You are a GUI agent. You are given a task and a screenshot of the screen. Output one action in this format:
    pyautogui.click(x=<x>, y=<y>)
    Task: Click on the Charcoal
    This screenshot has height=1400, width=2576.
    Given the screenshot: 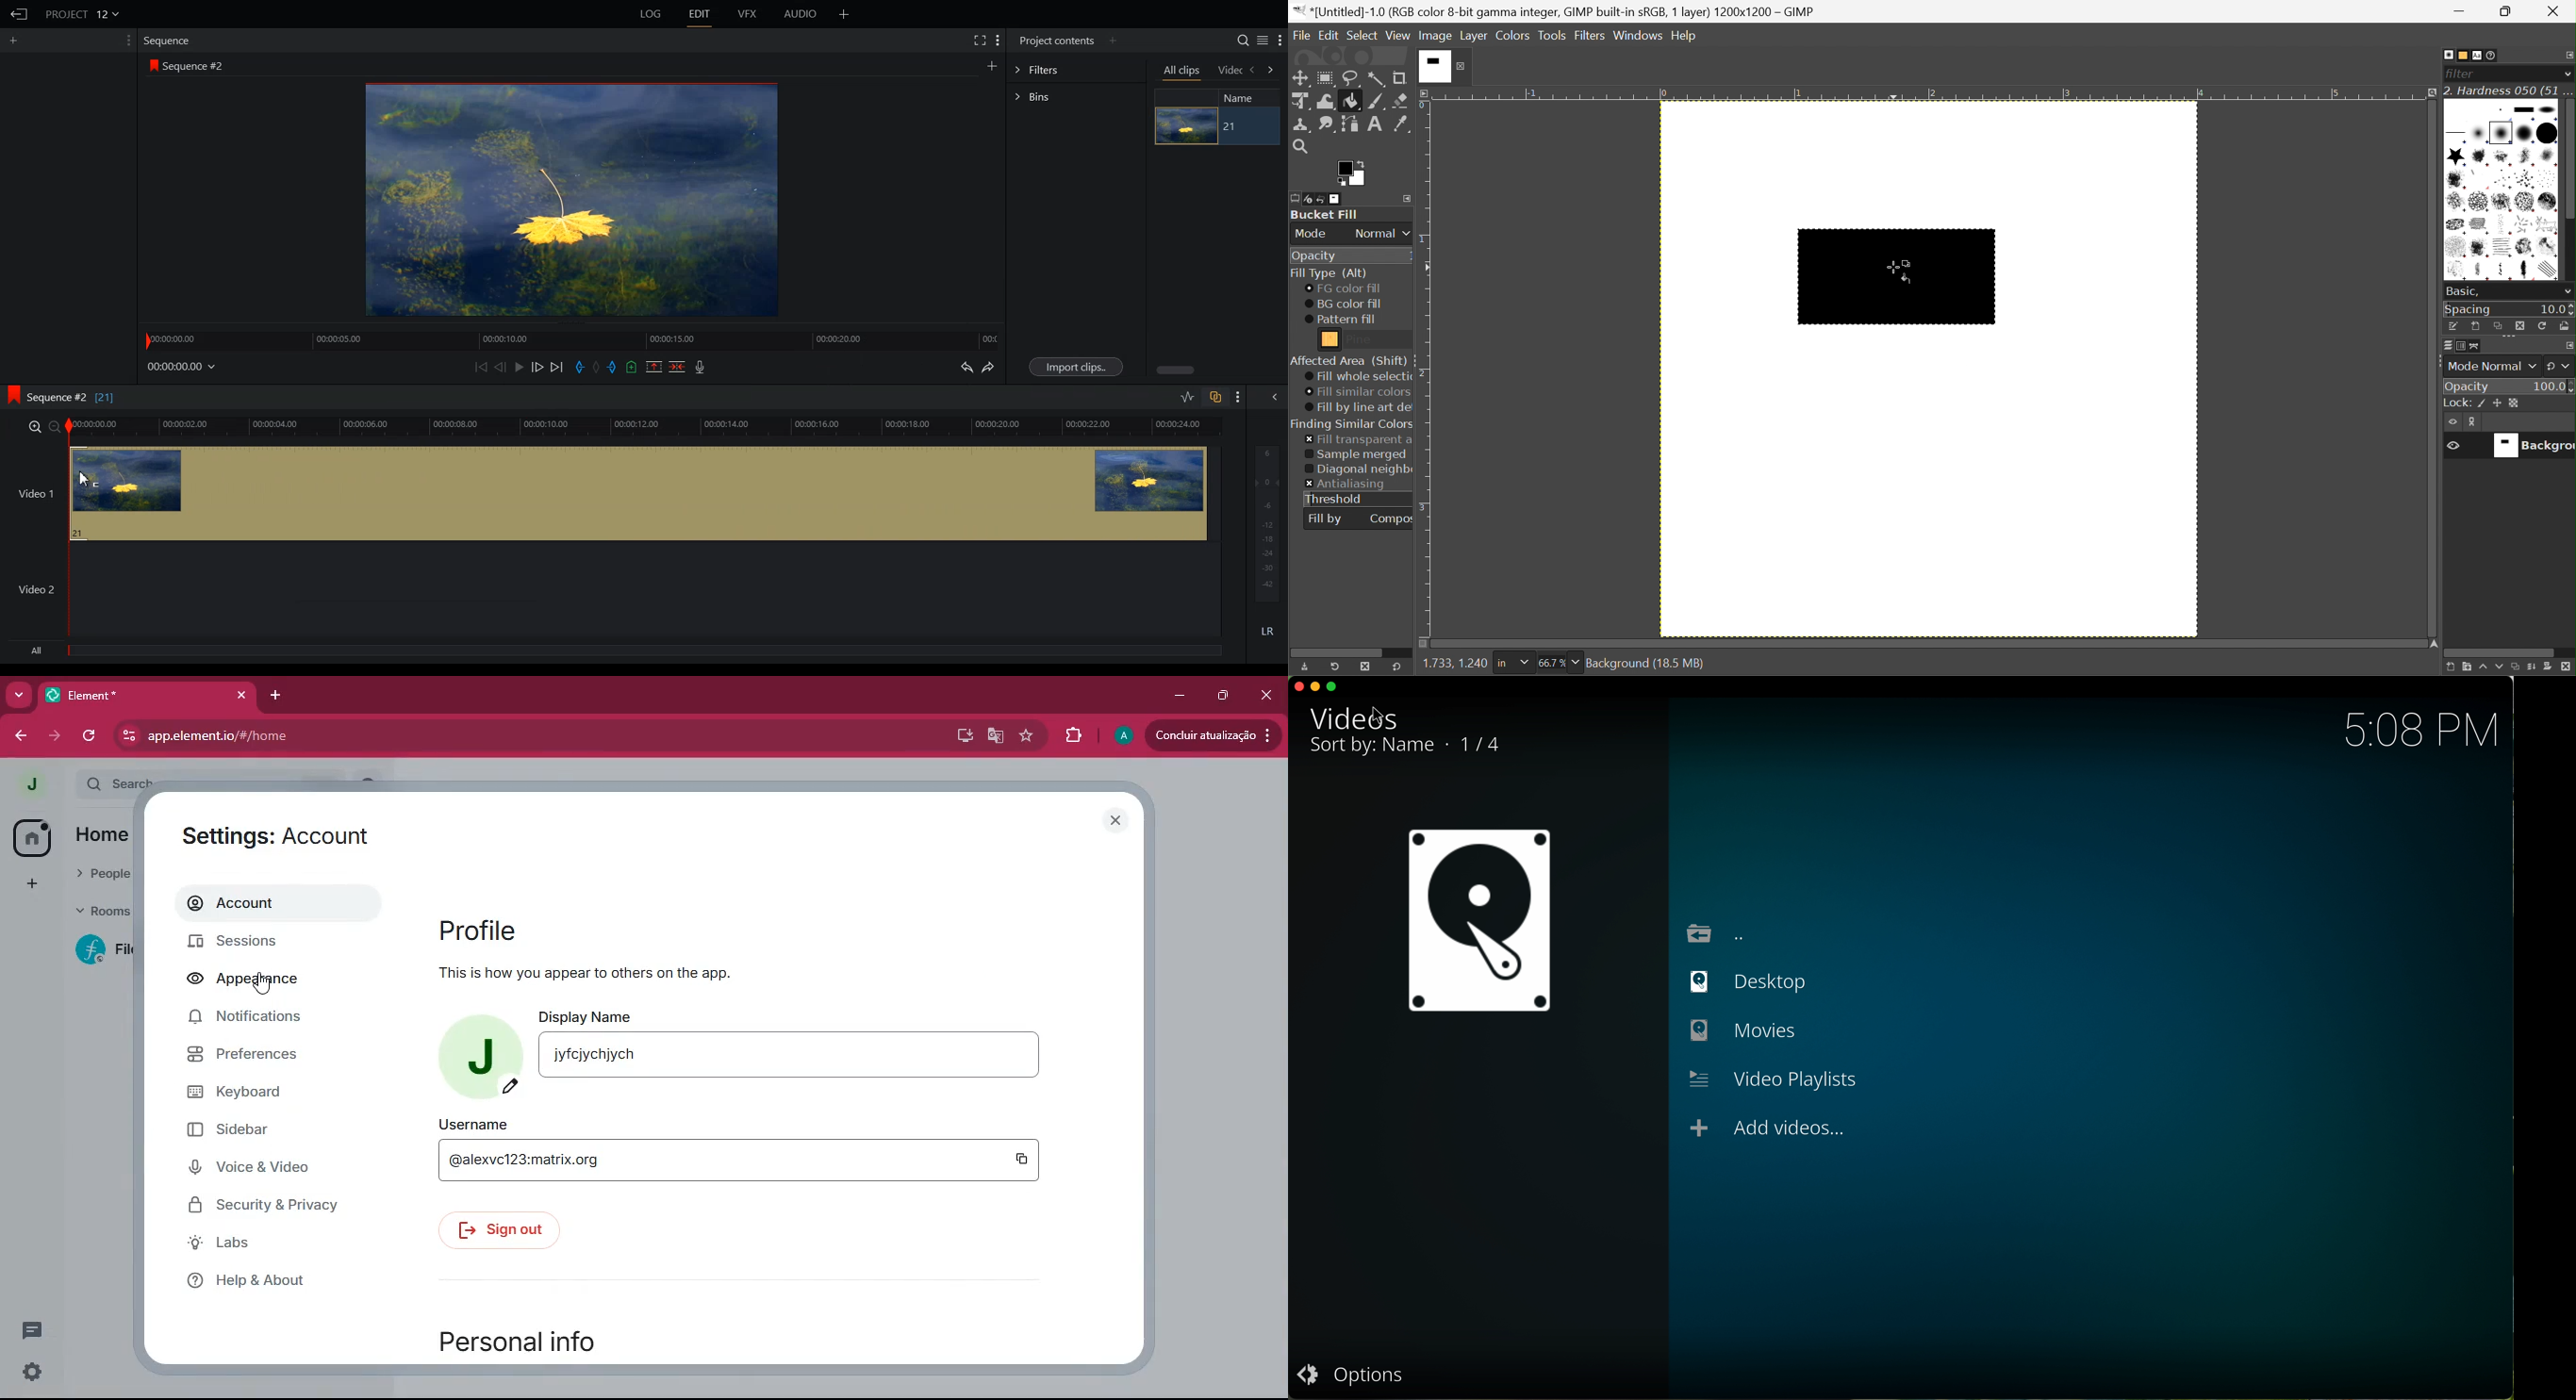 What is the action you would take?
    pyautogui.click(x=2455, y=225)
    